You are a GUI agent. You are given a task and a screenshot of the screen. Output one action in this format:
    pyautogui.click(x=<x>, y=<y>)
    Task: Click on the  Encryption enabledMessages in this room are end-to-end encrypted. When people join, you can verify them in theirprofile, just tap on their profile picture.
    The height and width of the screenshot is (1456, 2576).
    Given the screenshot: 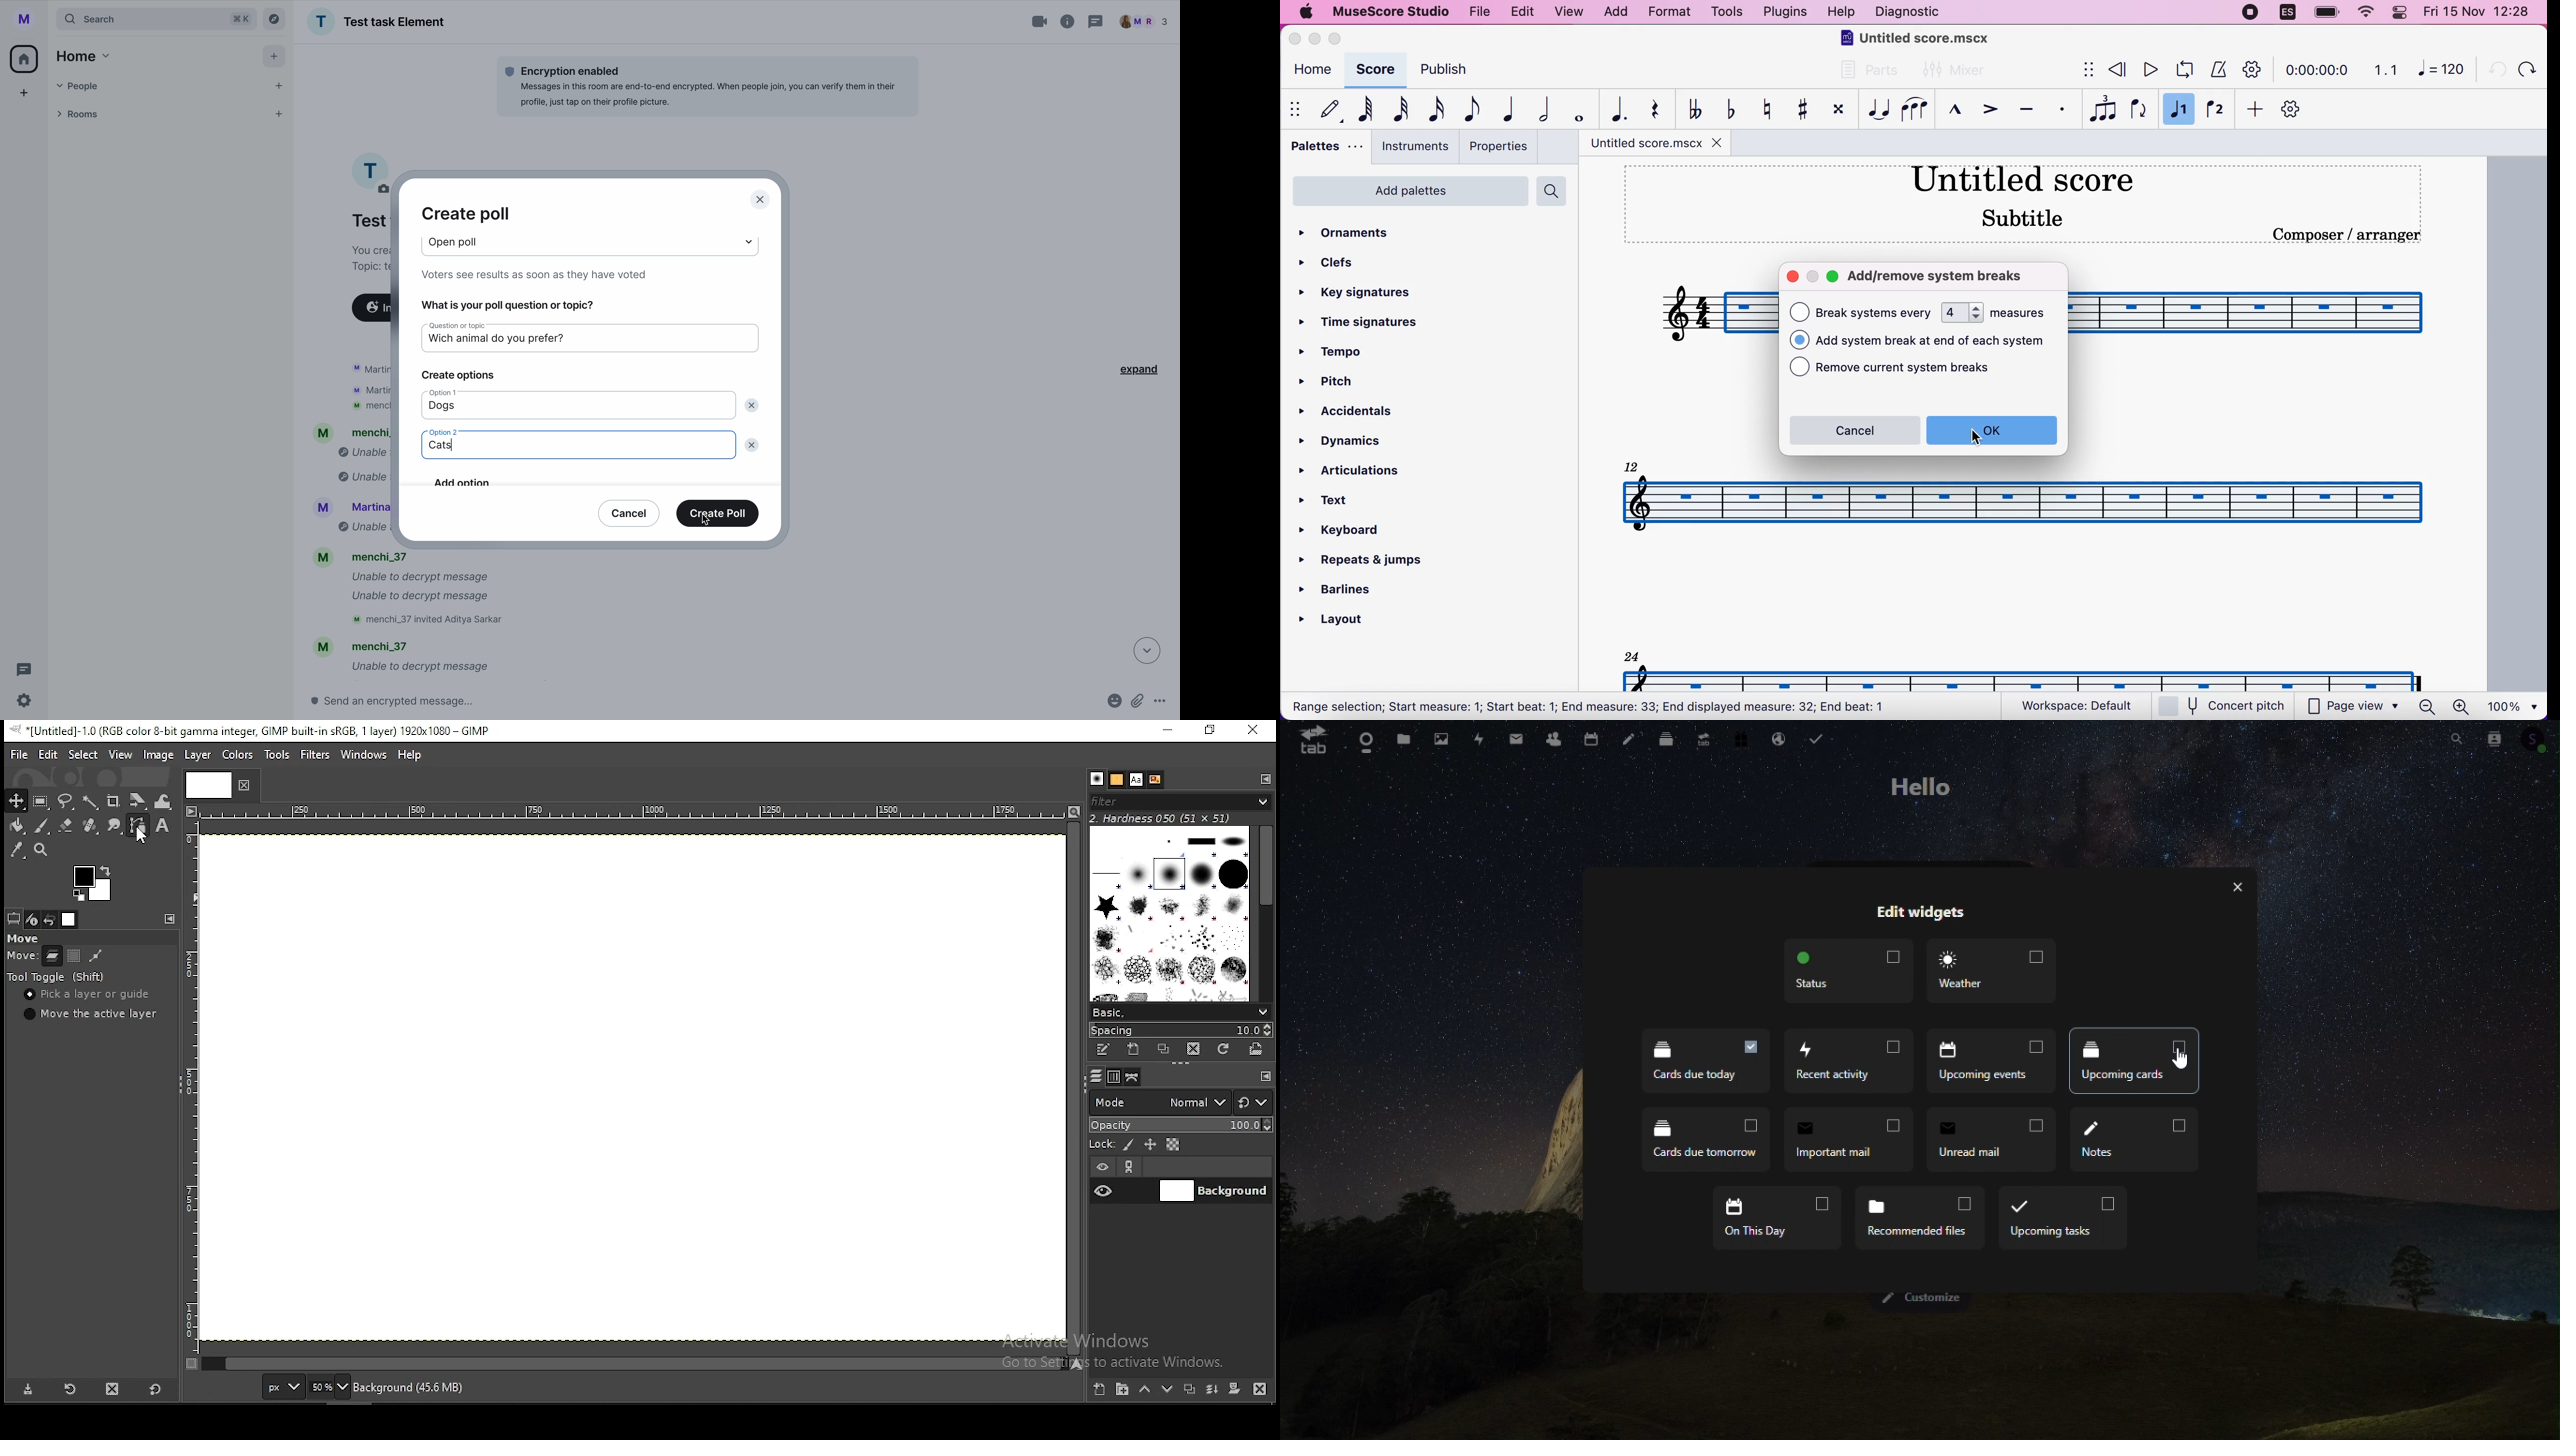 What is the action you would take?
    pyautogui.click(x=707, y=86)
    